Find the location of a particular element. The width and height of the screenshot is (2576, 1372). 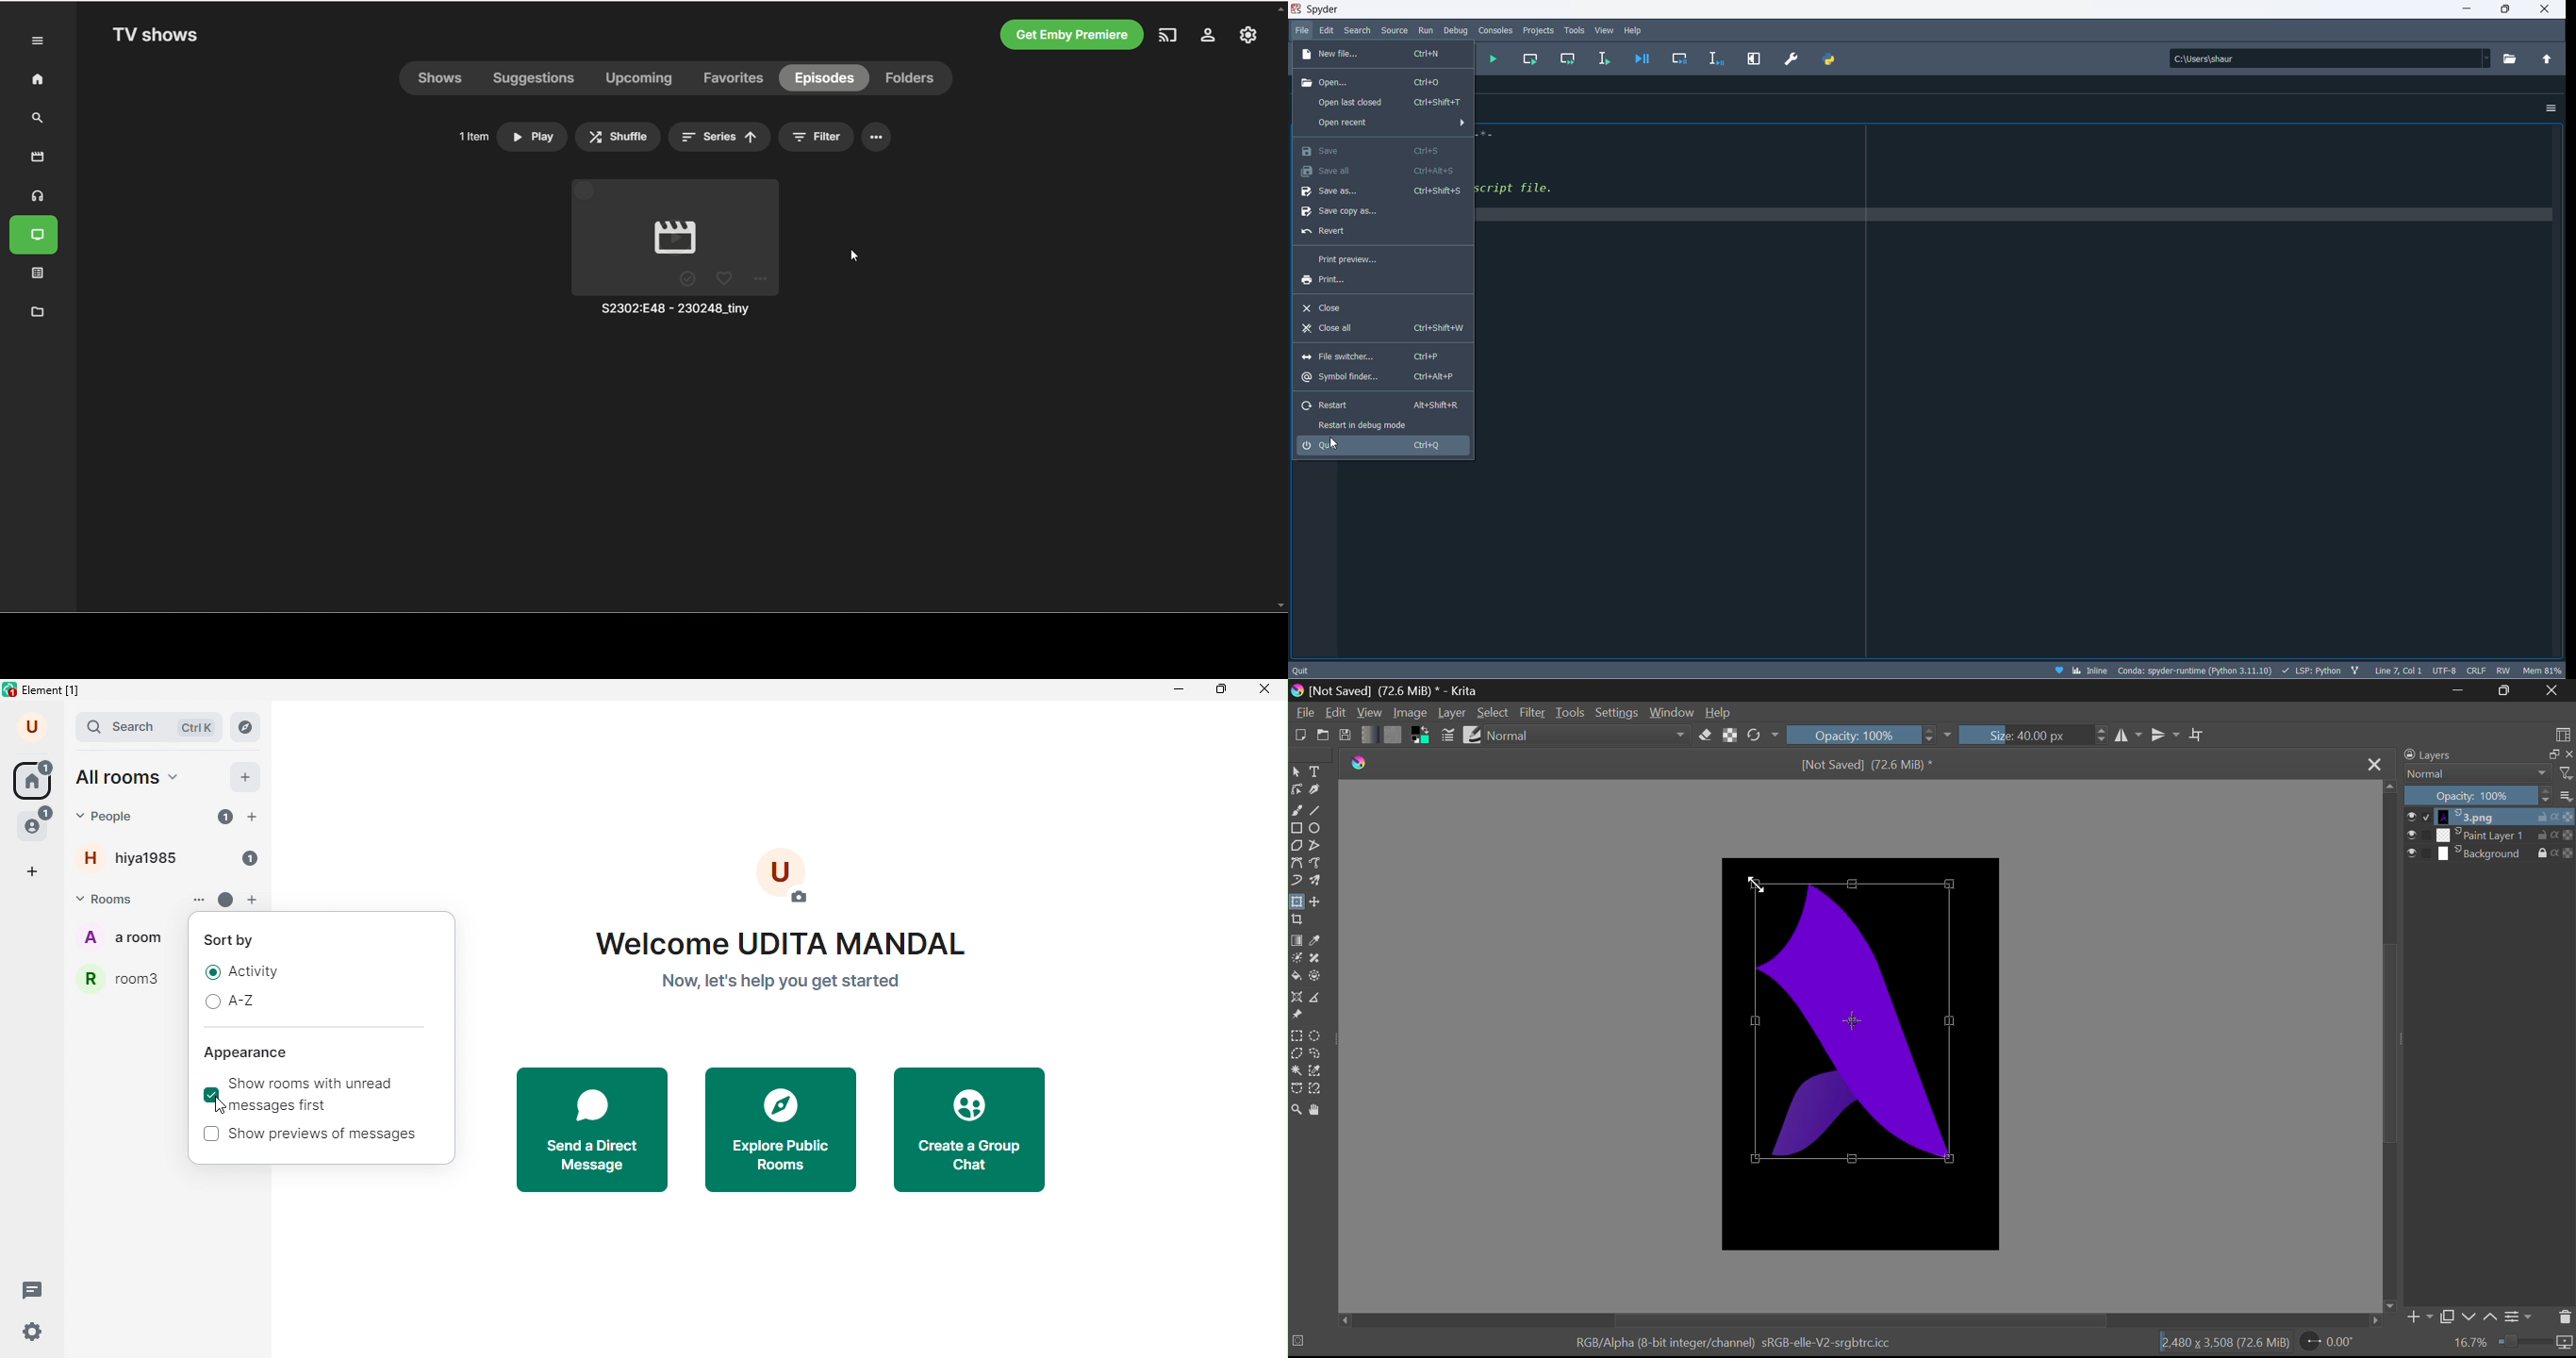

Layer is located at coordinates (1452, 713).